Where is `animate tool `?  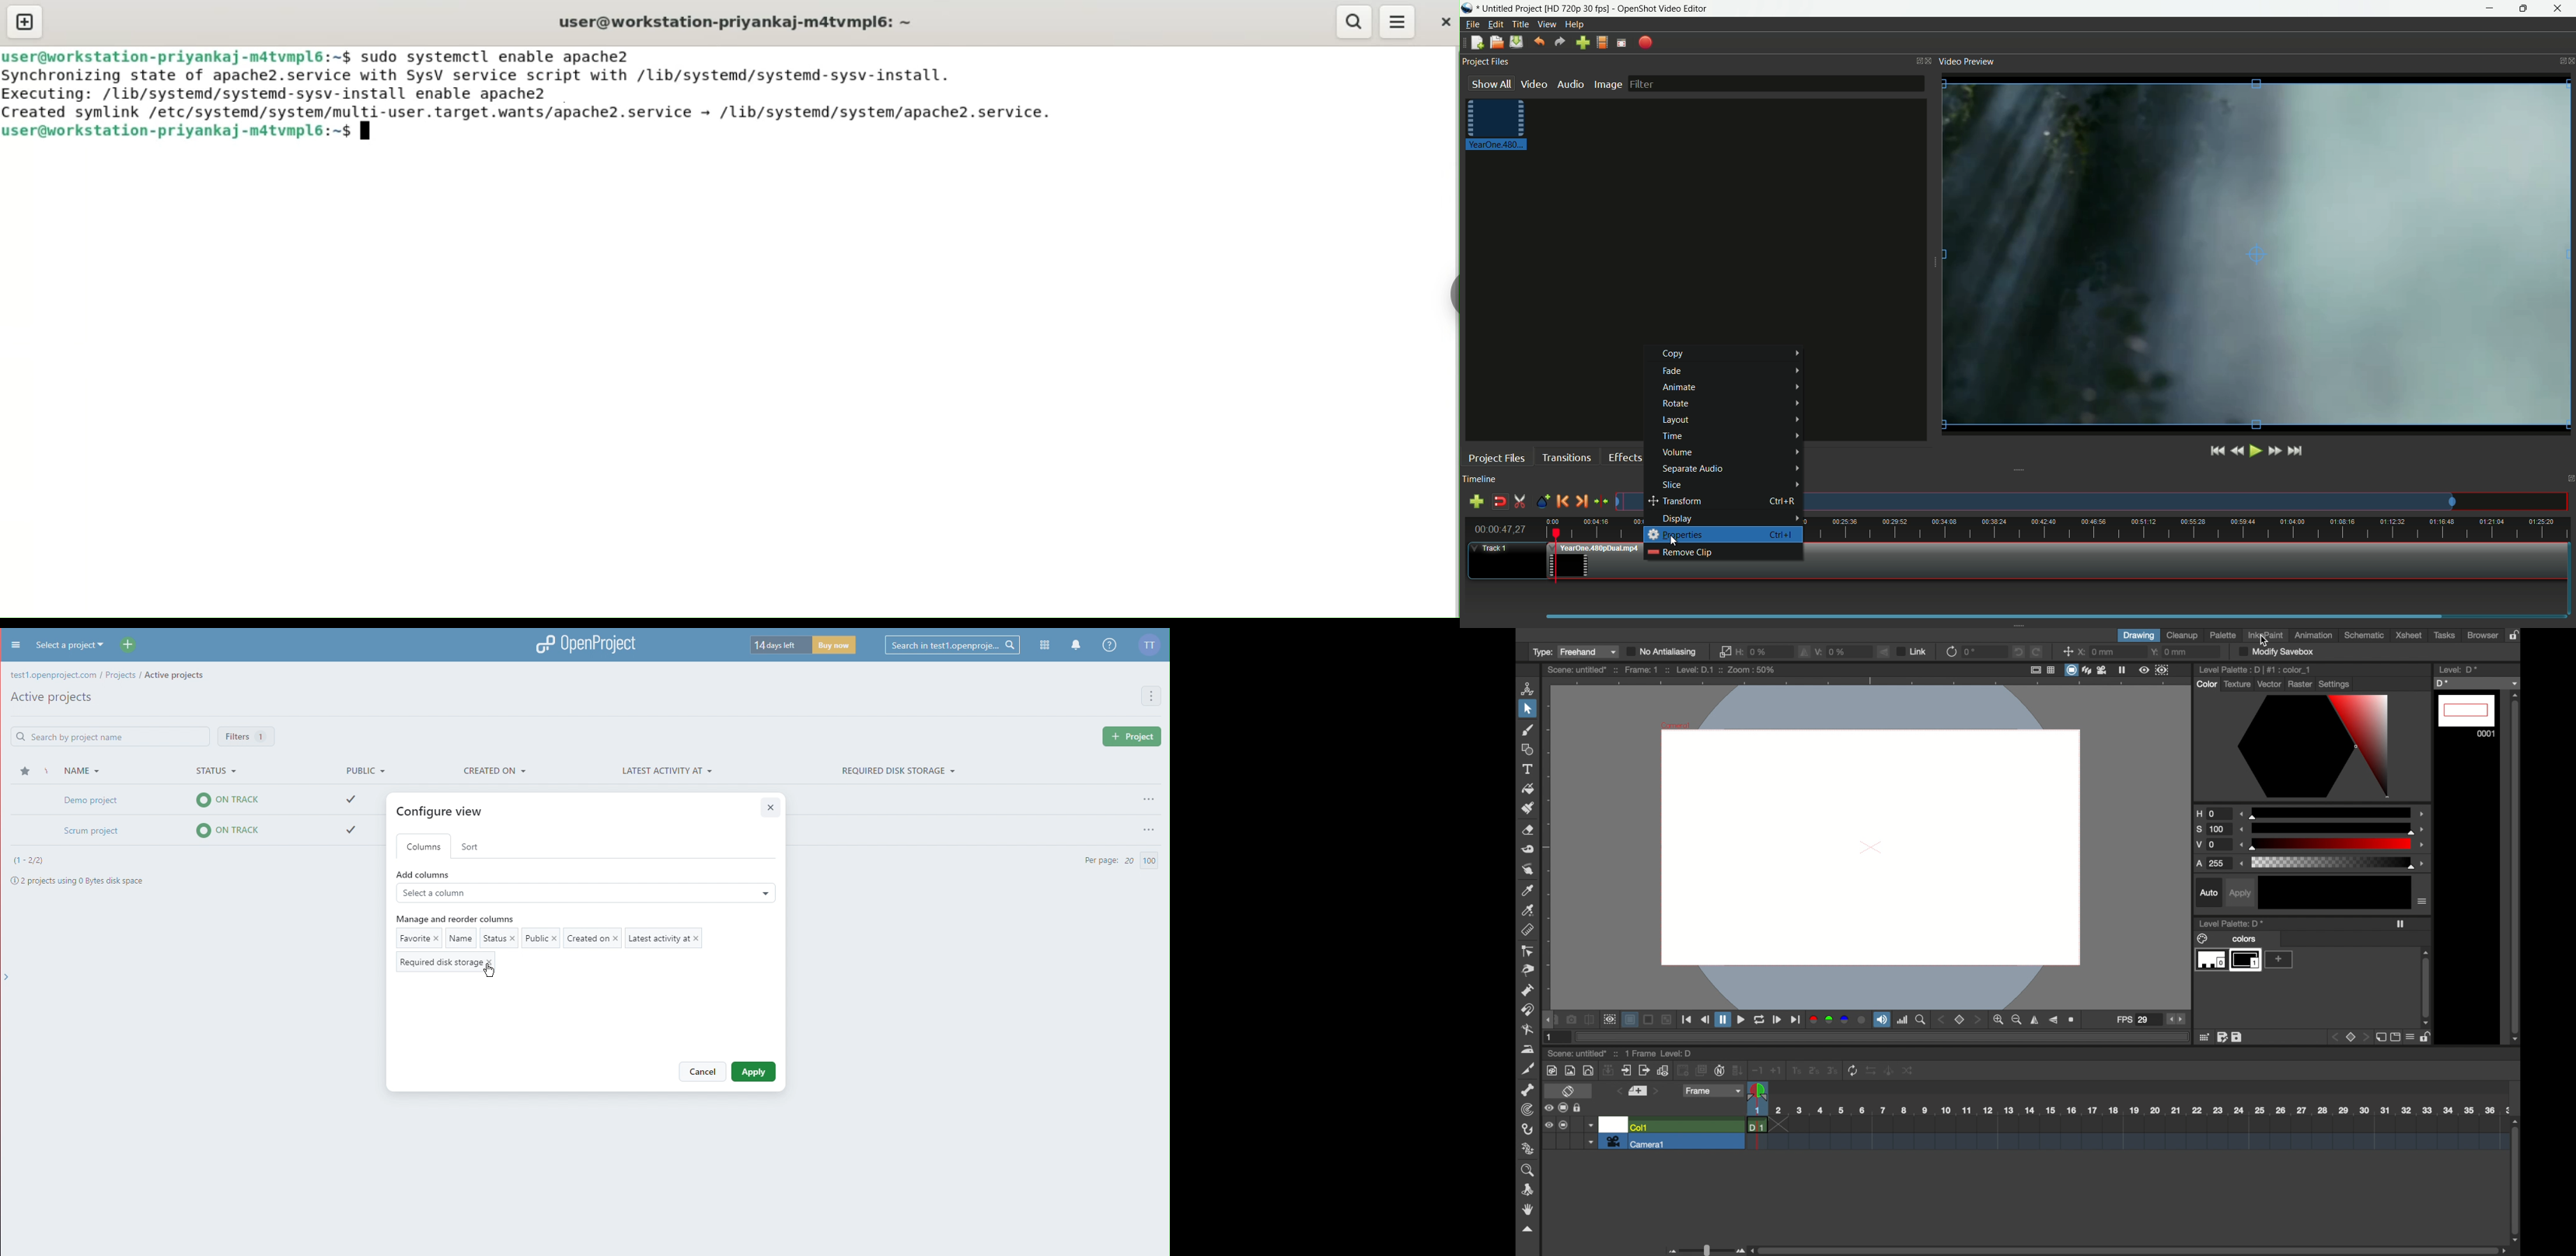 animate tool  is located at coordinates (1526, 688).